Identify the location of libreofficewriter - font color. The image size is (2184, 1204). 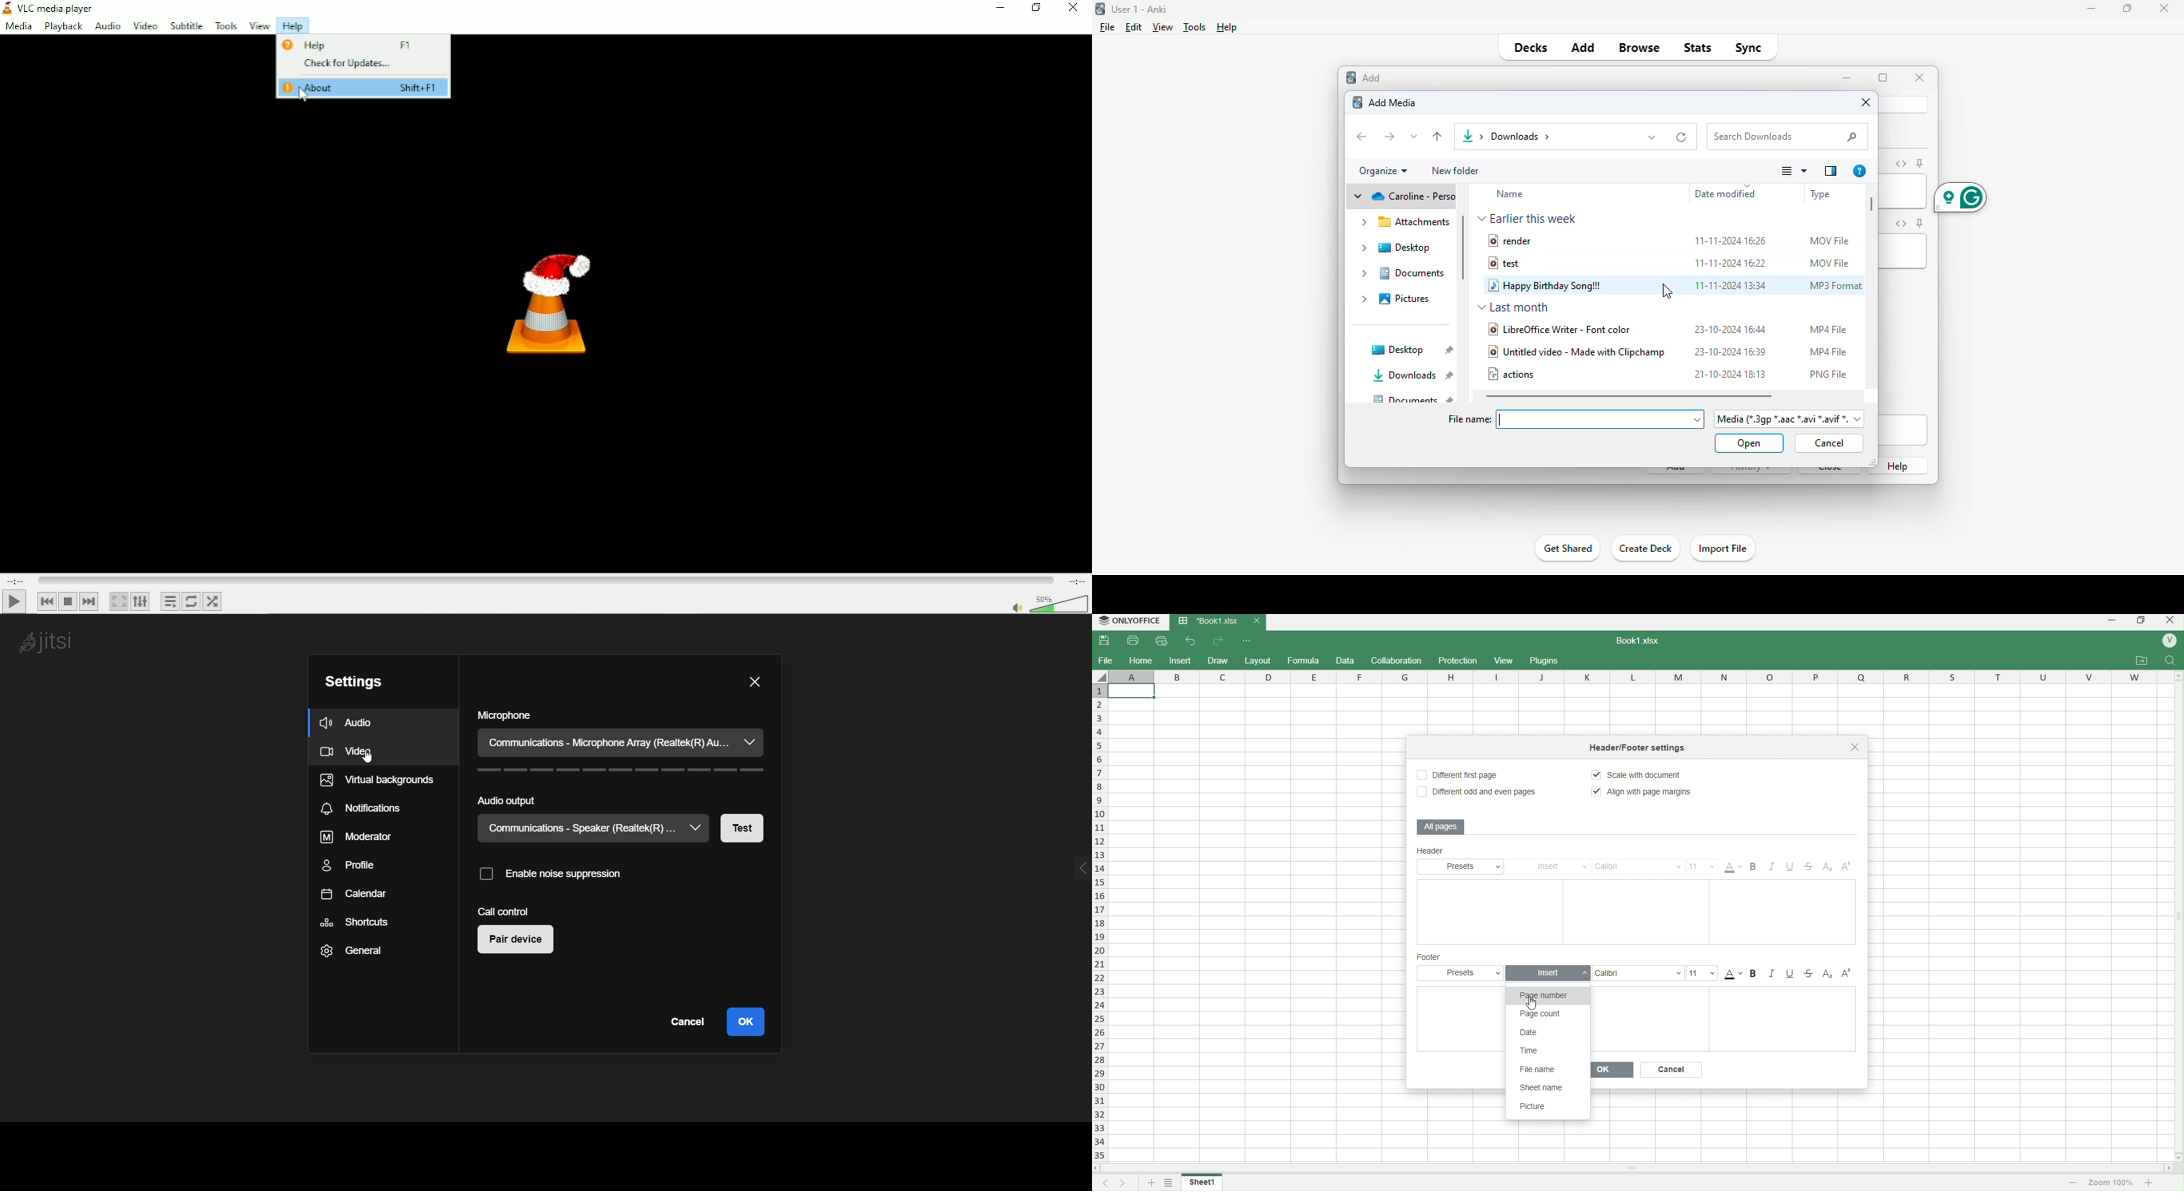
(1559, 329).